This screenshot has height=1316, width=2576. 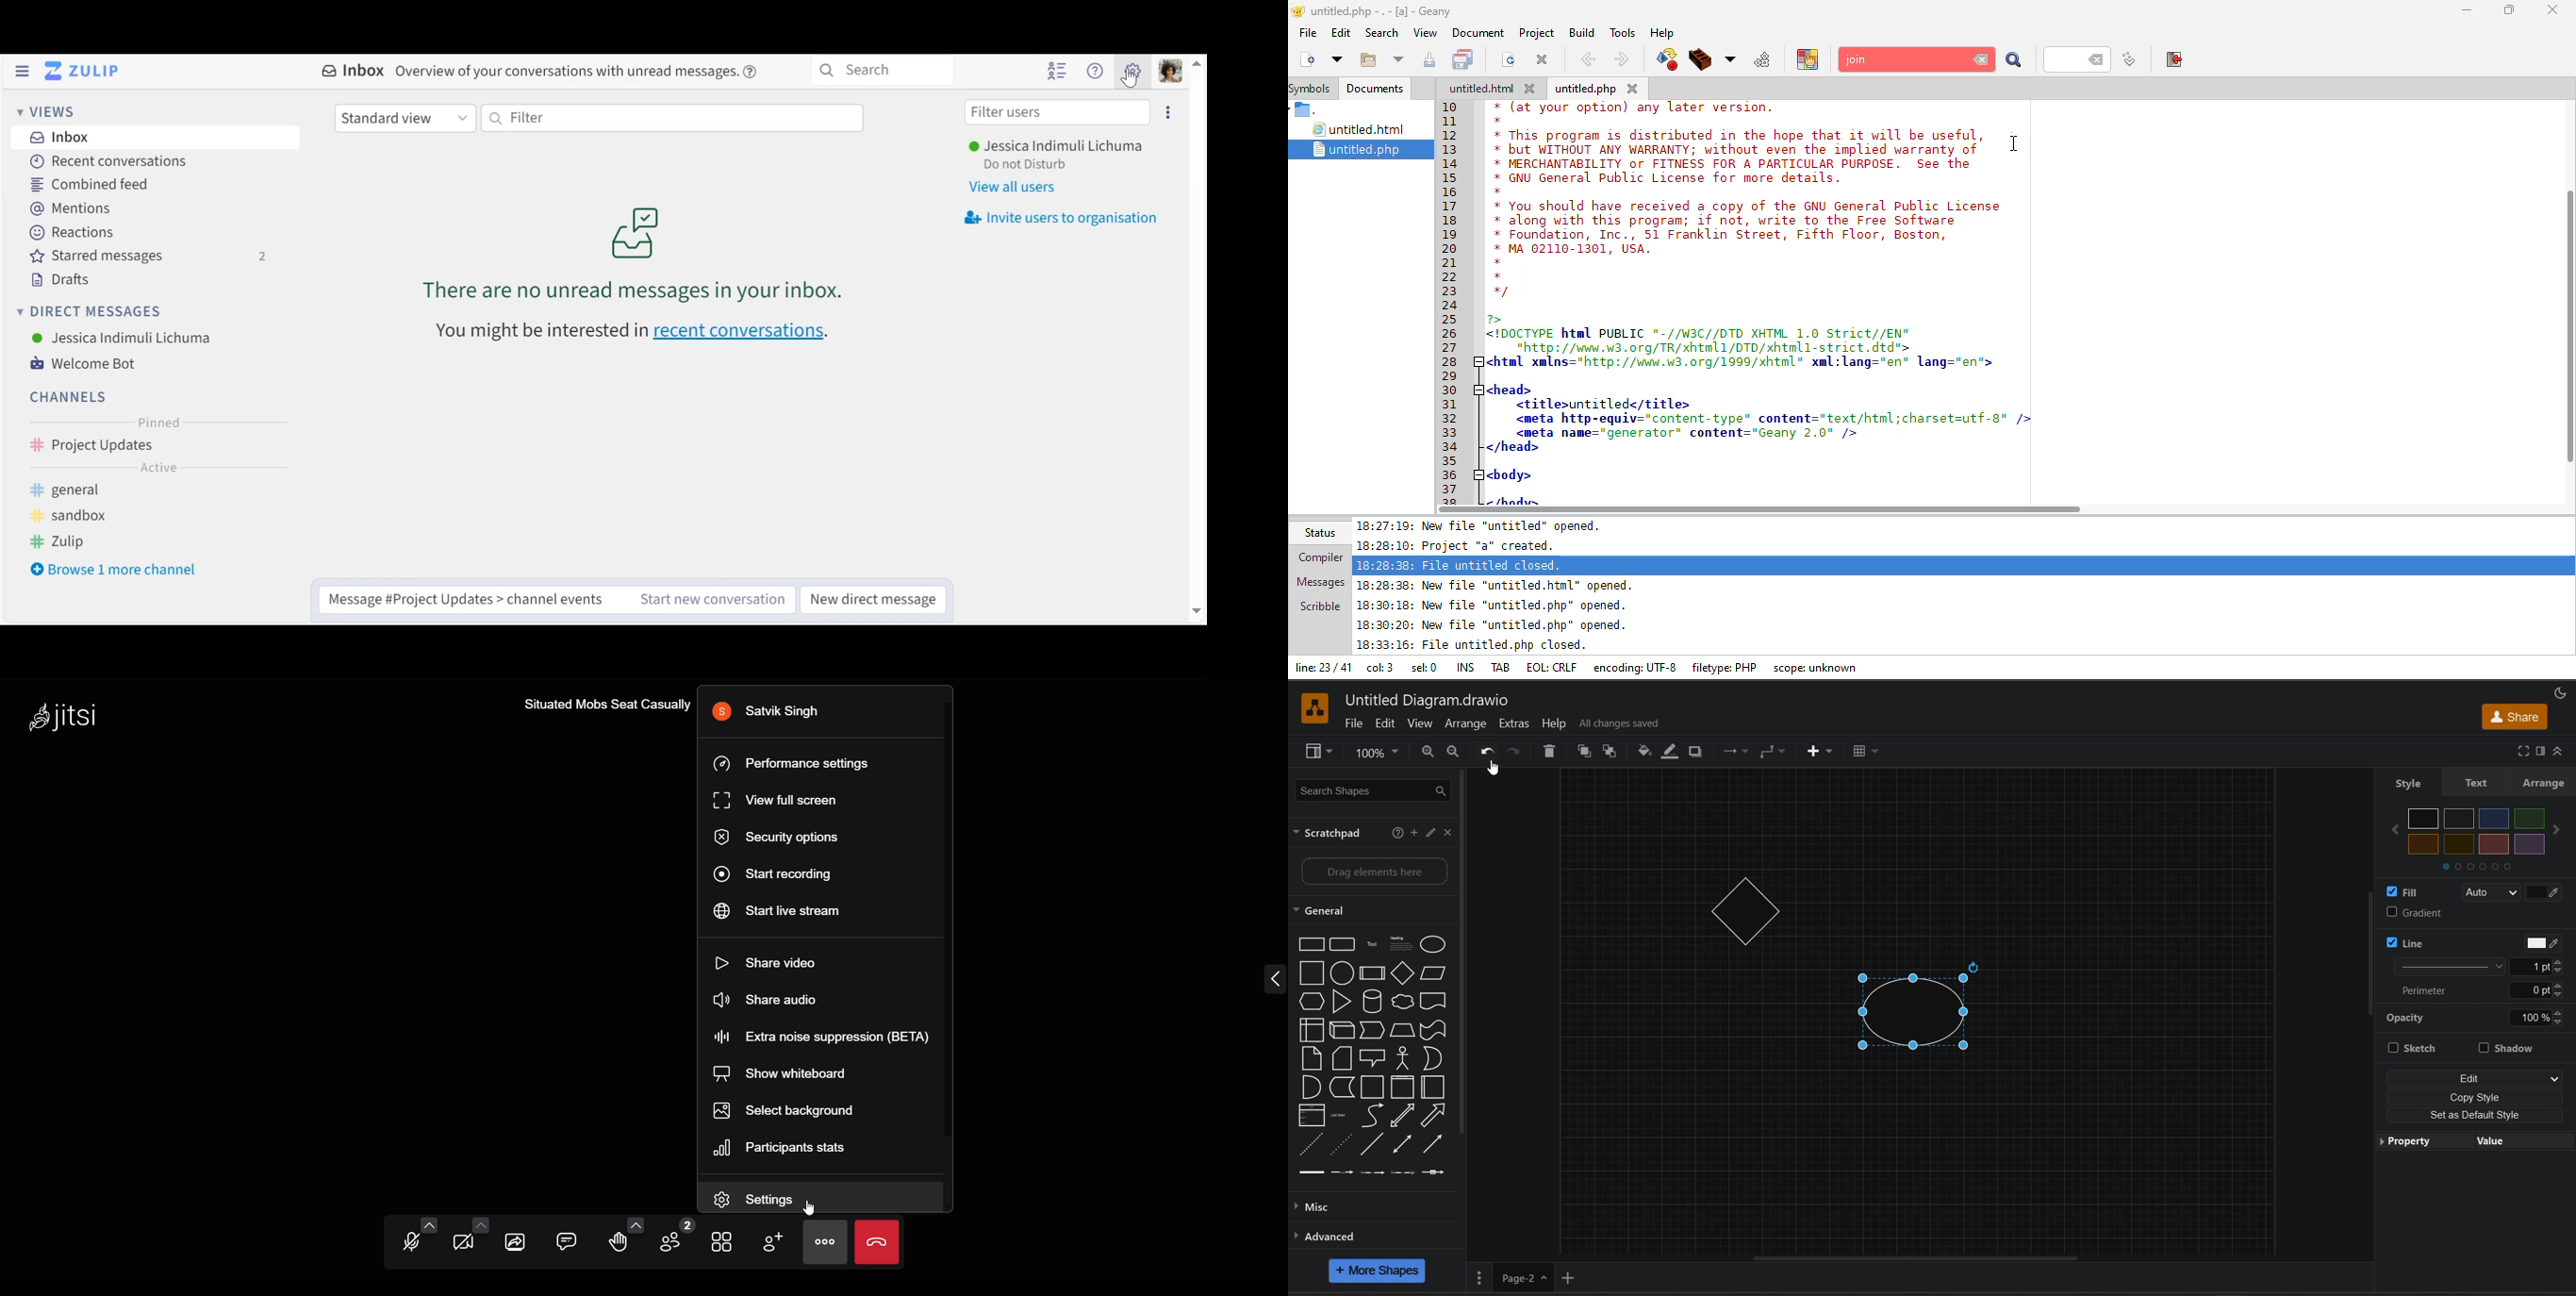 I want to click on Color 3, so click(x=2495, y=820).